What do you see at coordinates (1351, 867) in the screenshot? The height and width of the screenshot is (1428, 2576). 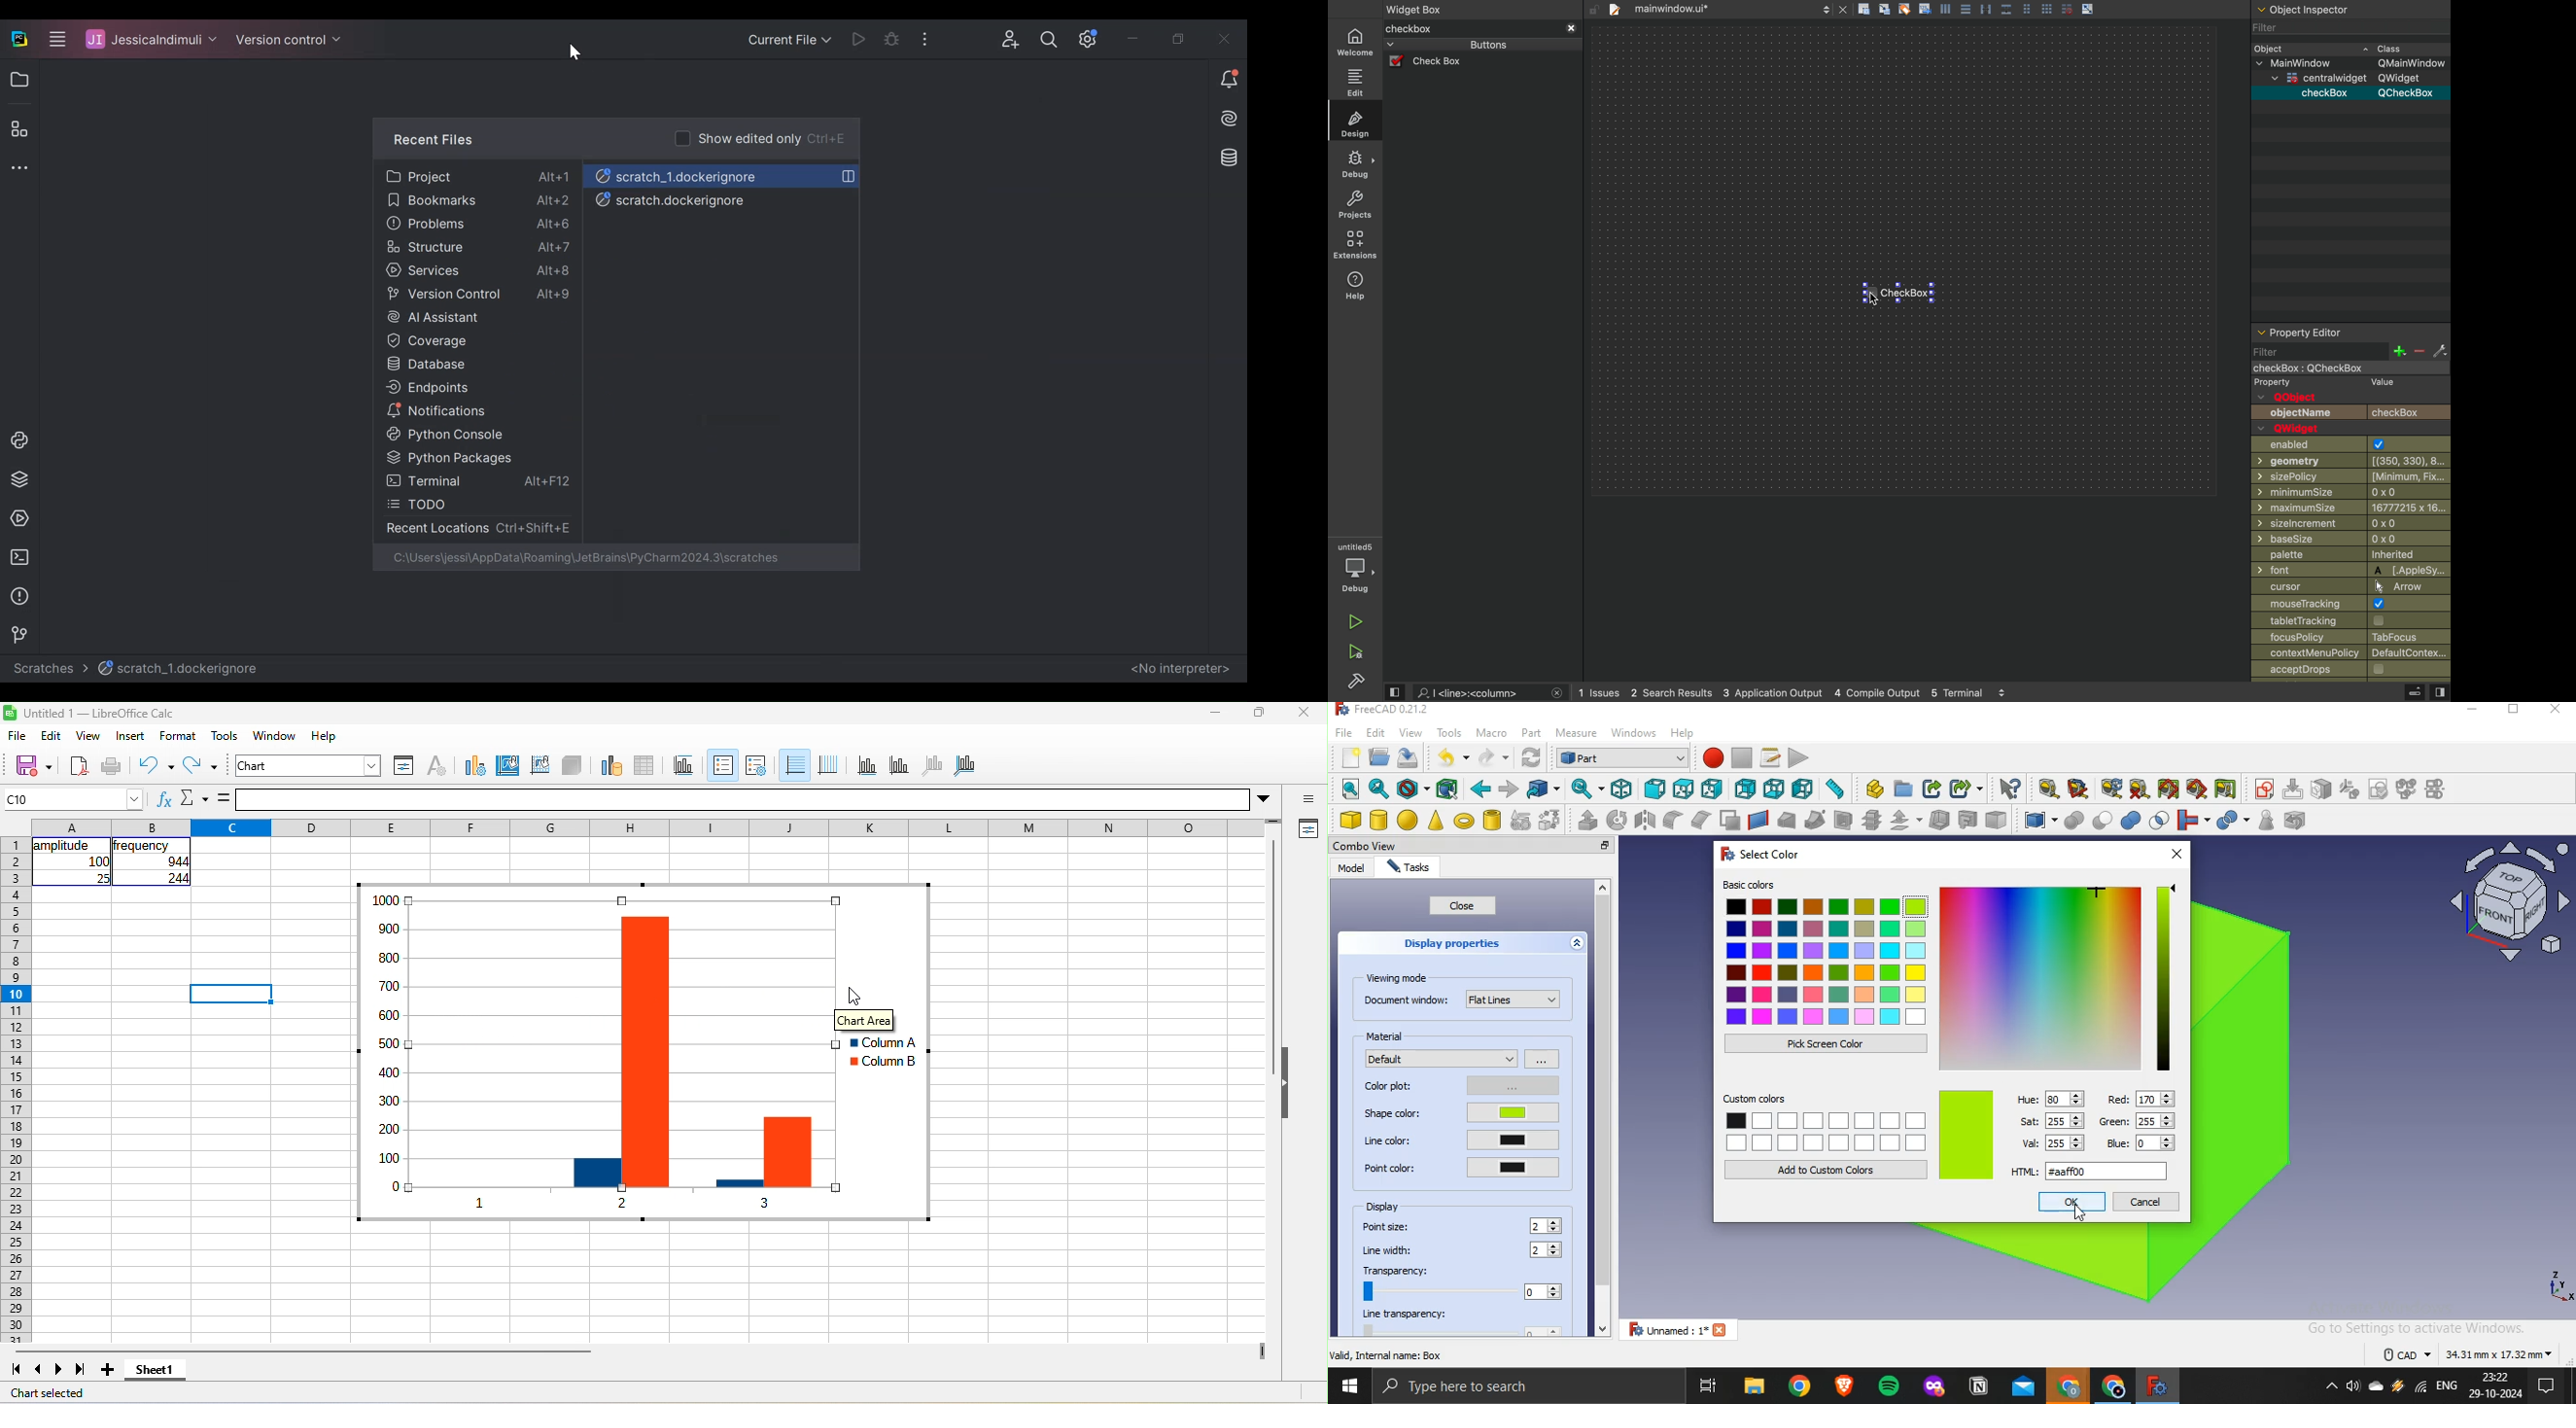 I see `model` at bounding box center [1351, 867].